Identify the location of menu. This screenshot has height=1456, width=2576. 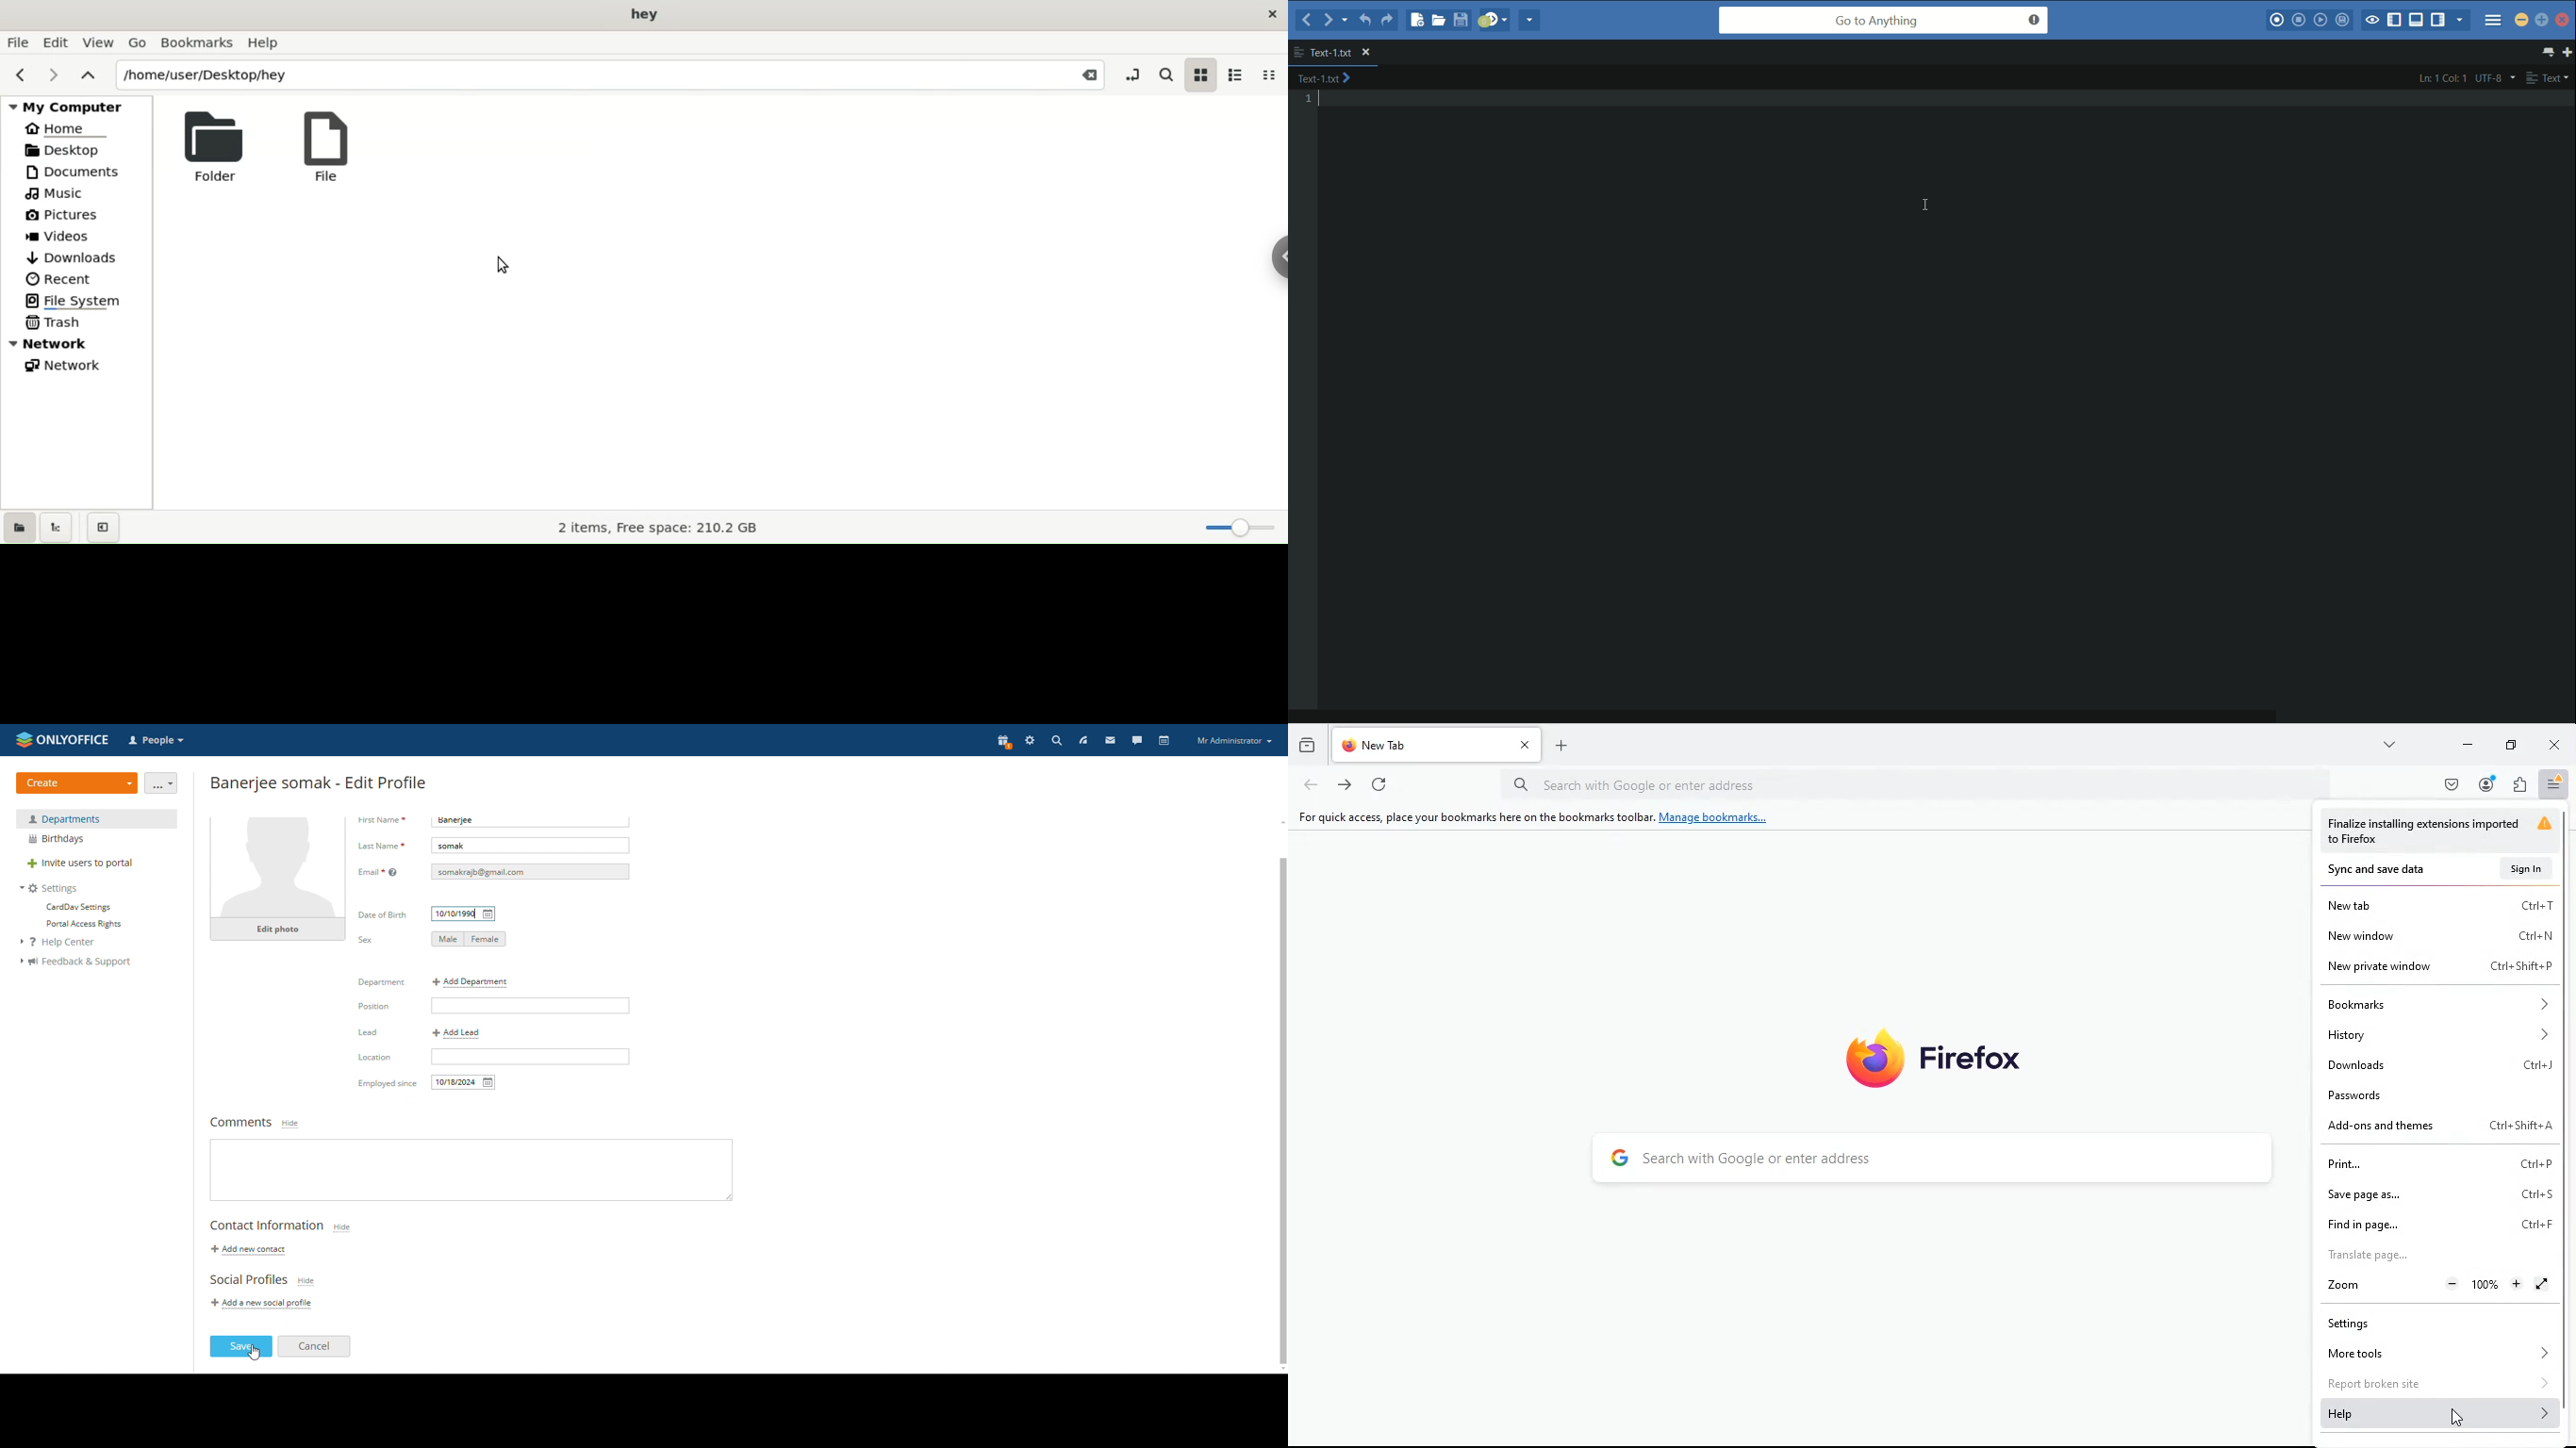
(2555, 785).